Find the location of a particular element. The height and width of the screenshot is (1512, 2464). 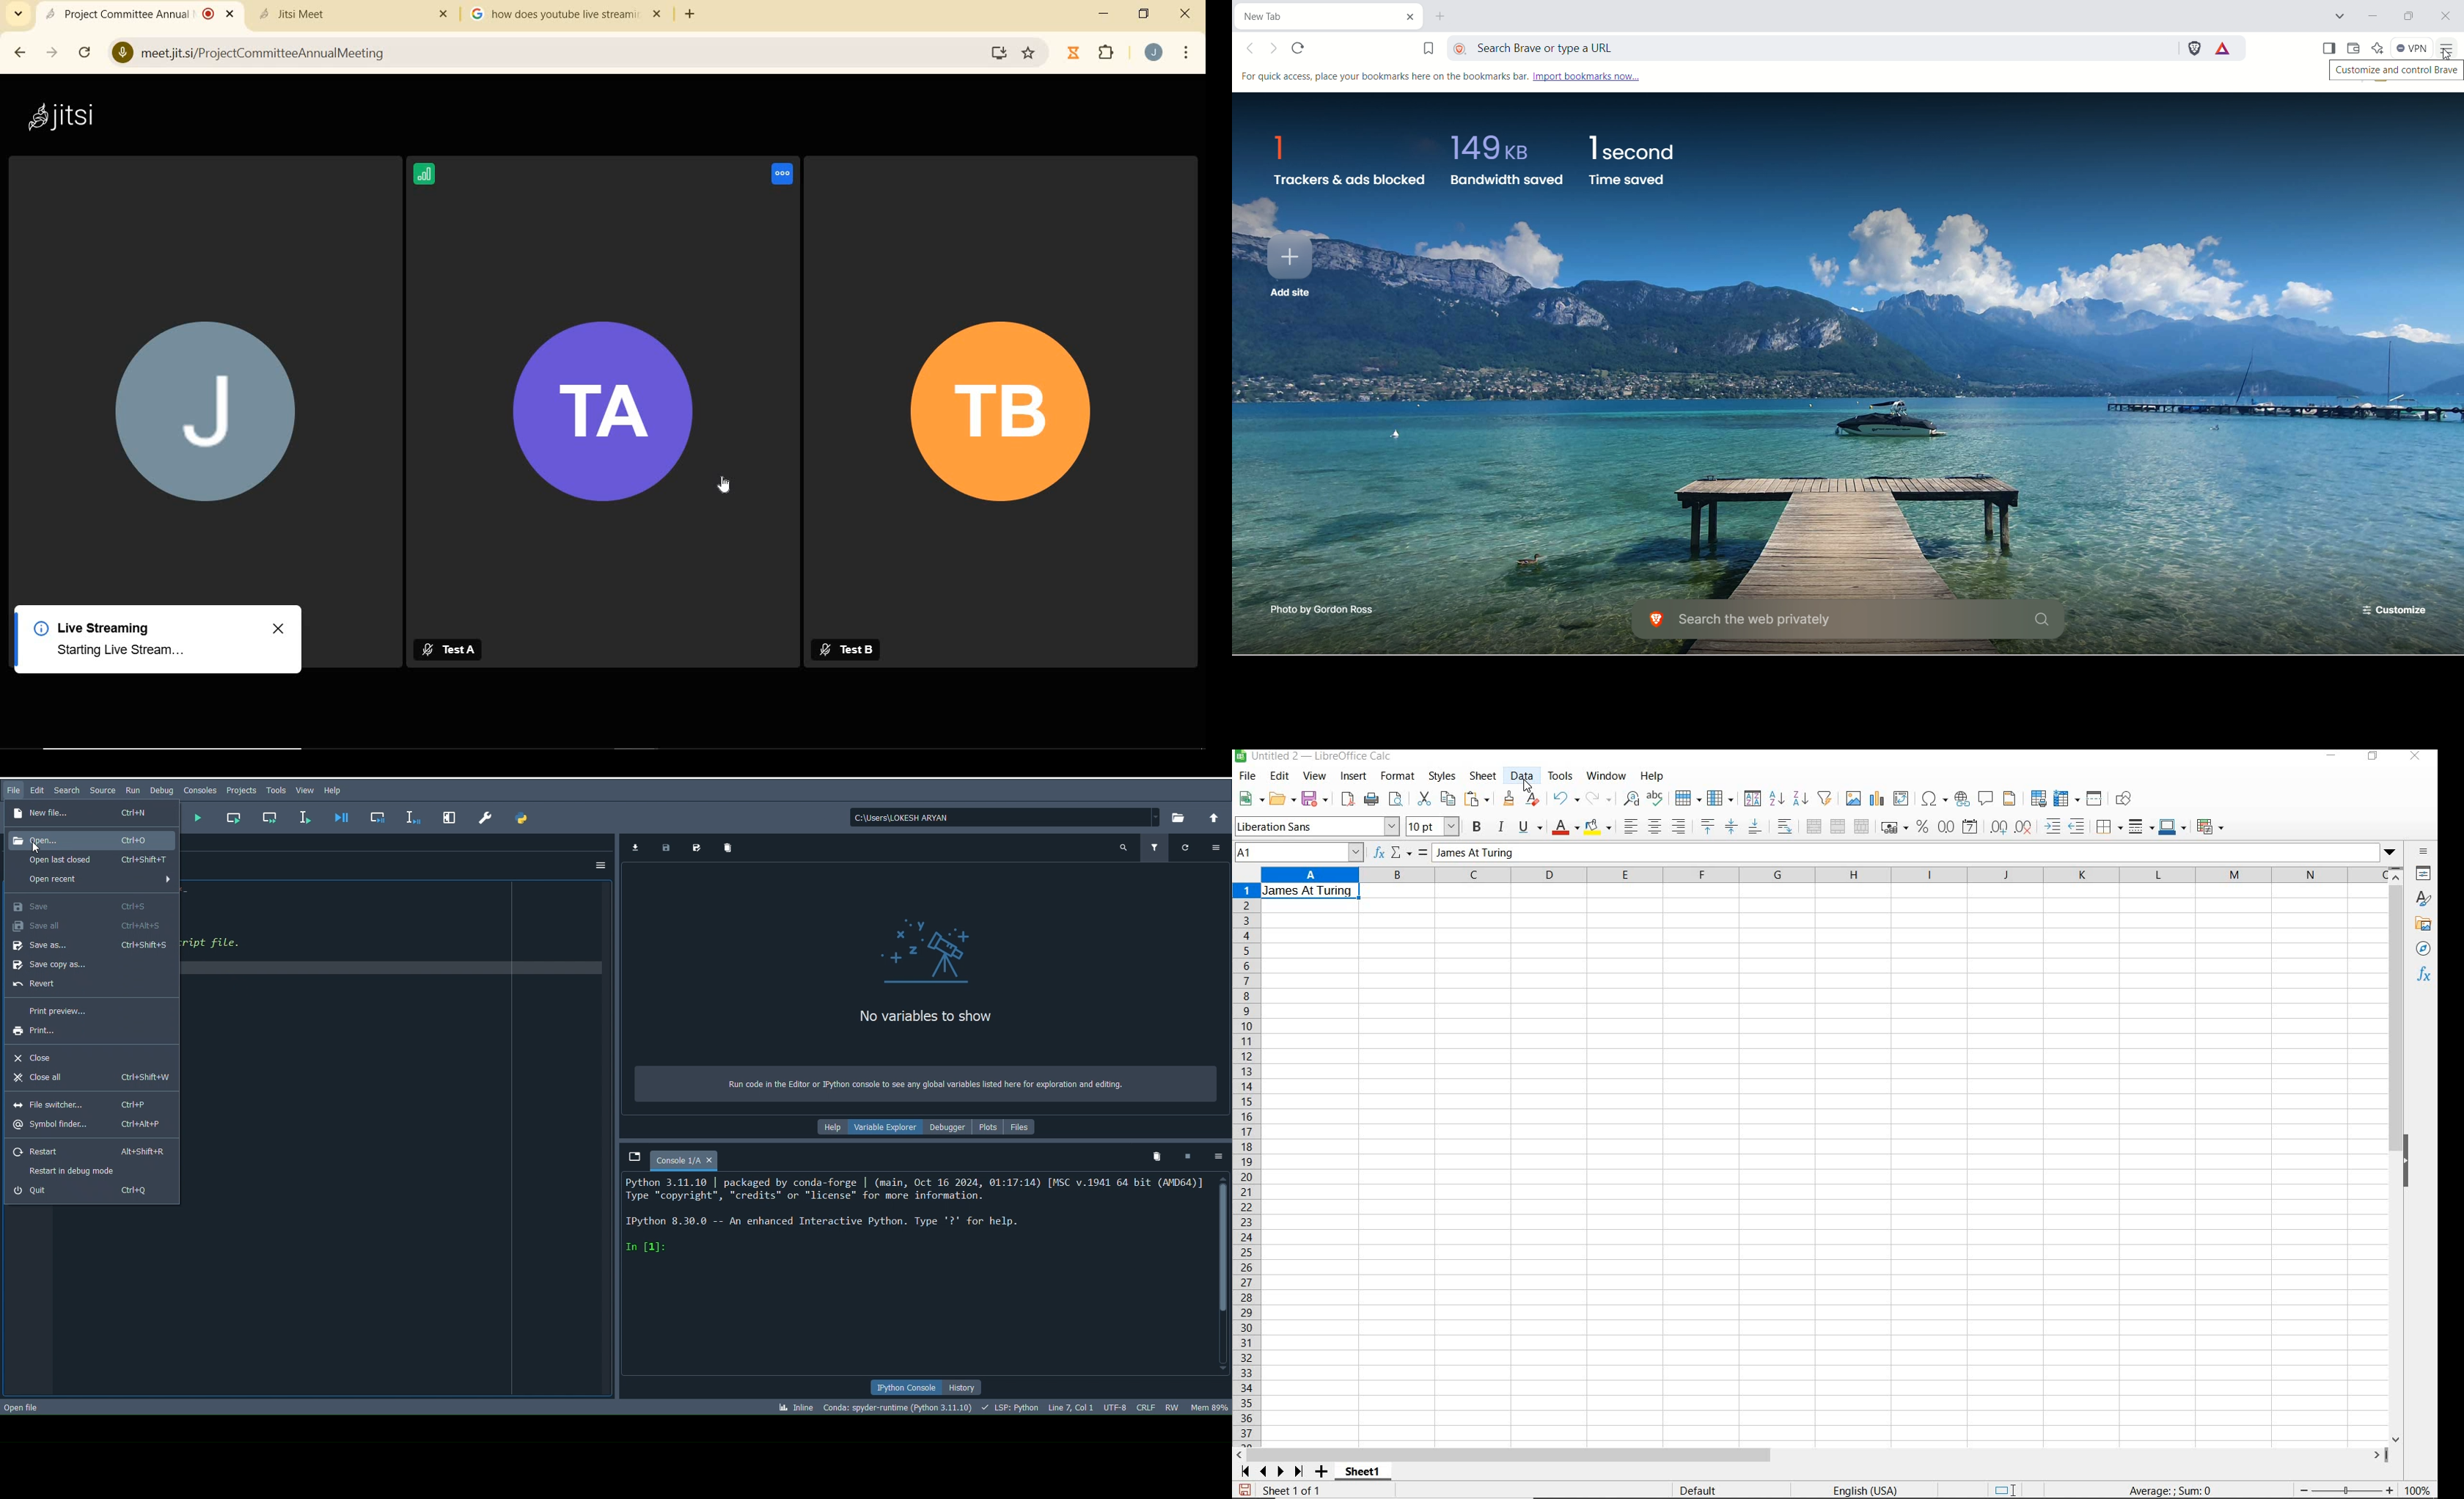

sort ascending is located at coordinates (1776, 799).